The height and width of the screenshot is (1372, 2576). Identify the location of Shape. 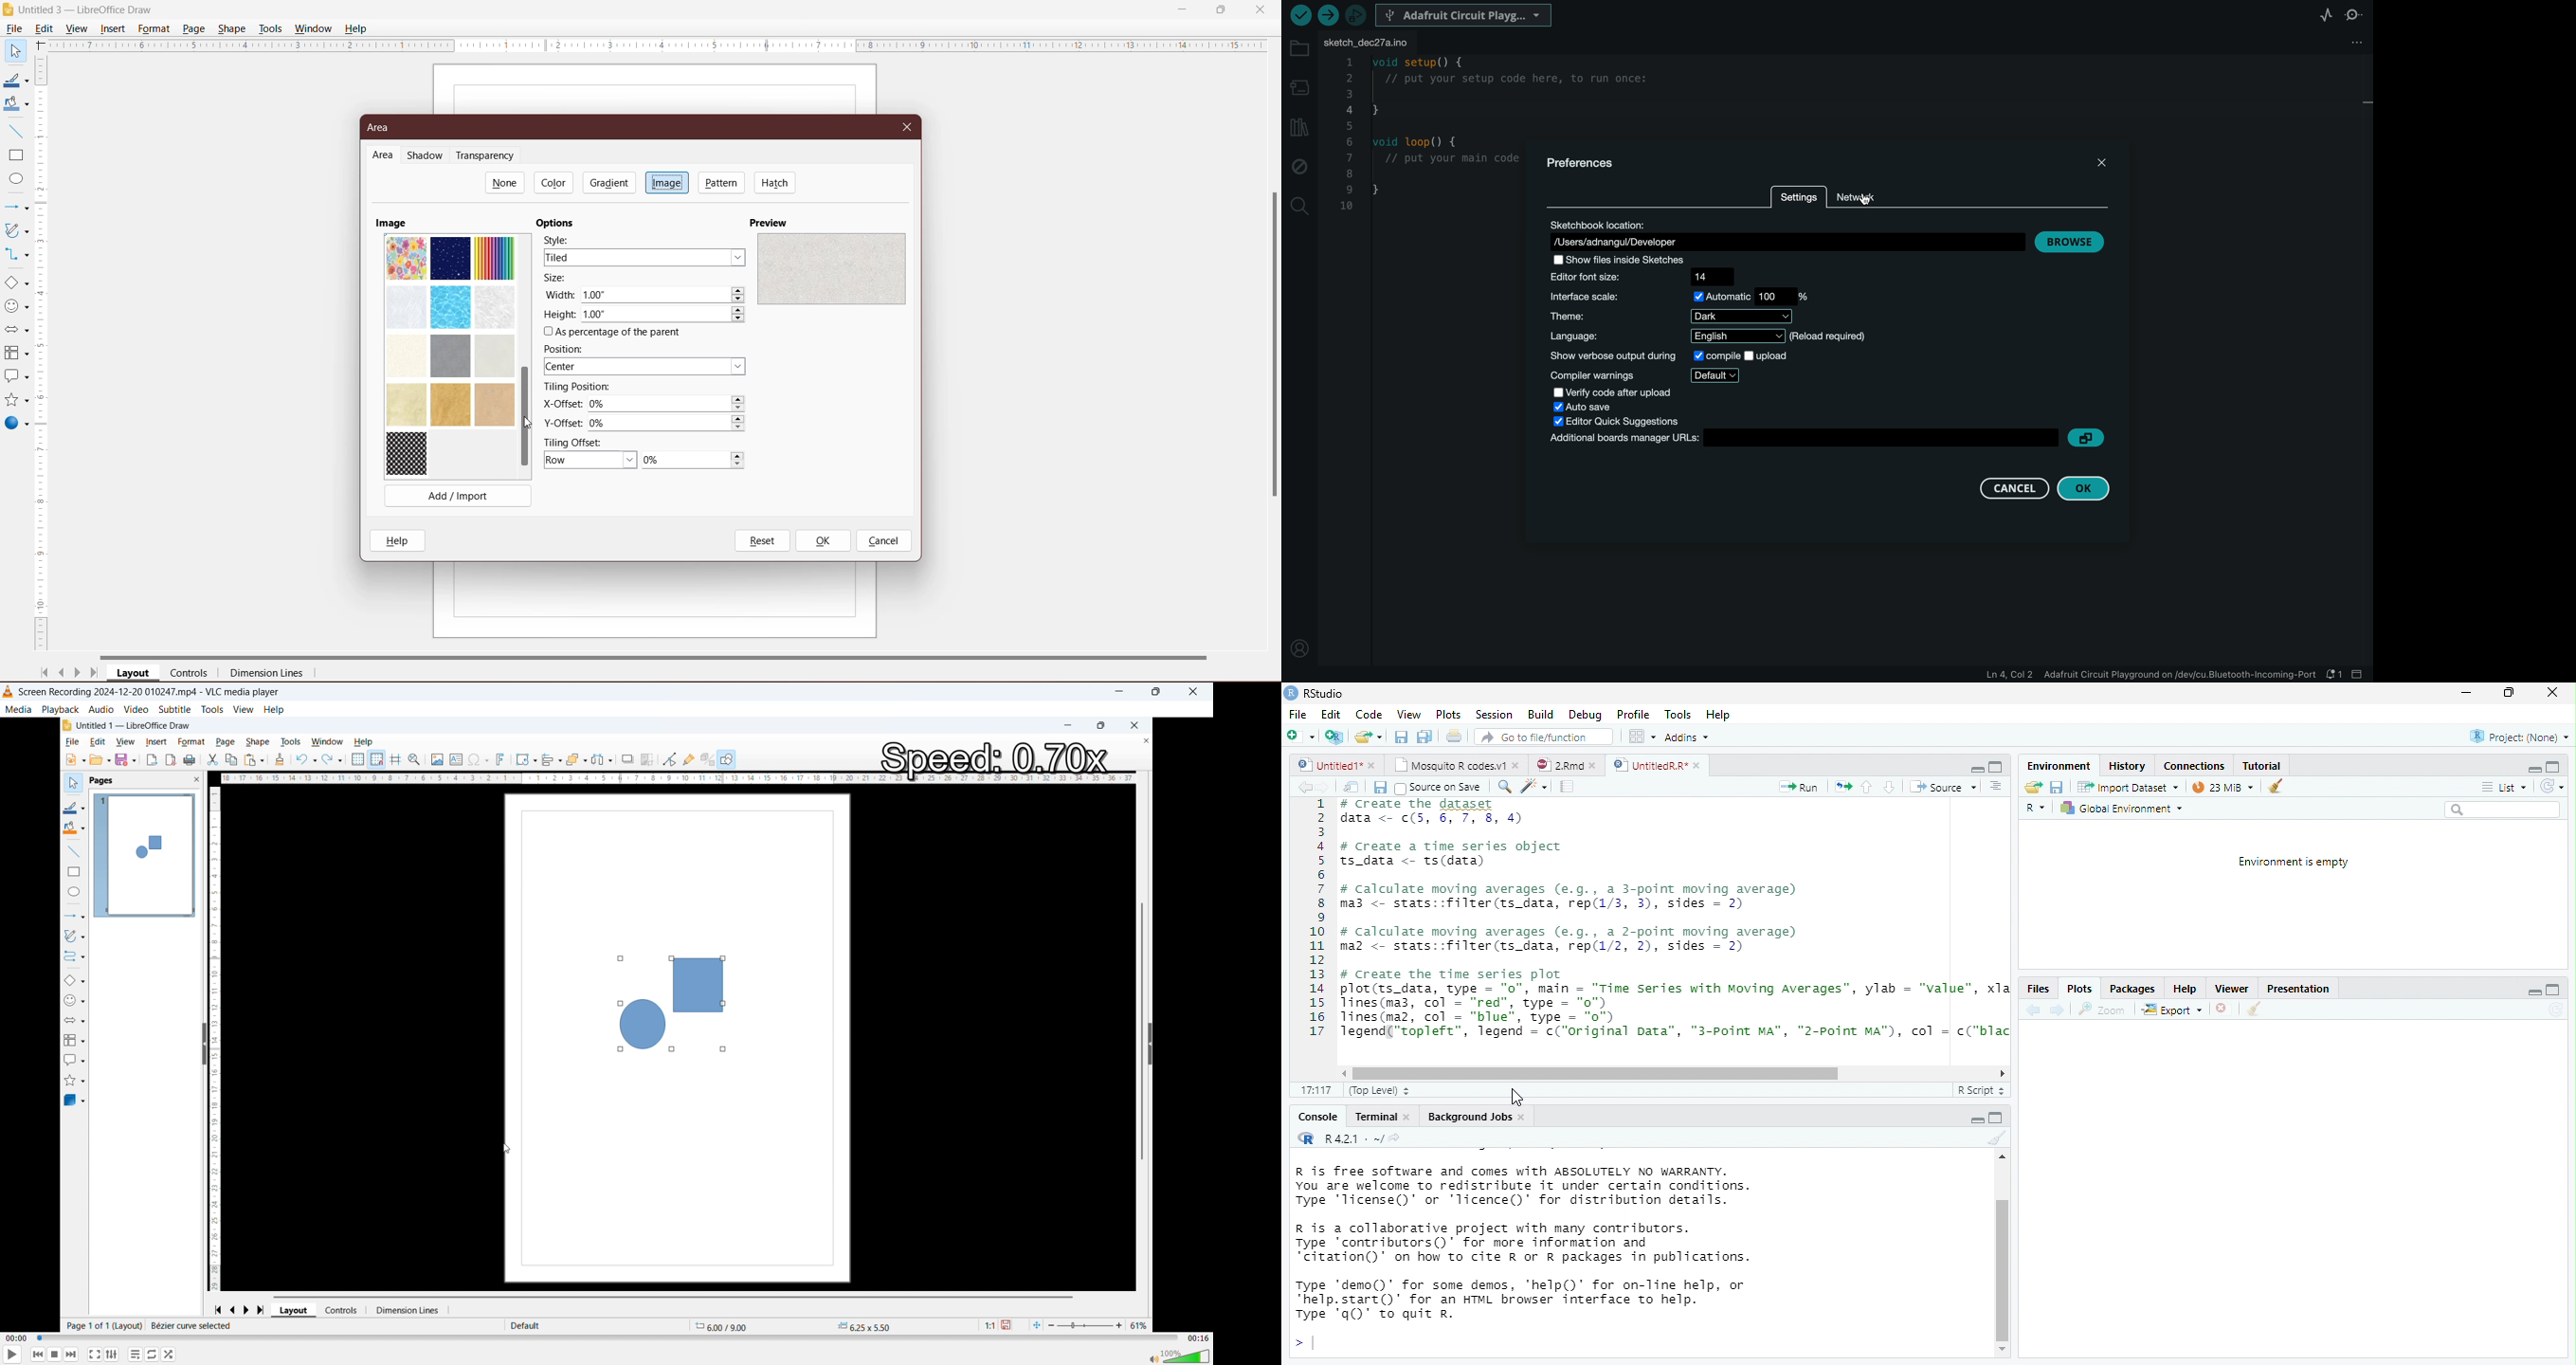
(233, 27).